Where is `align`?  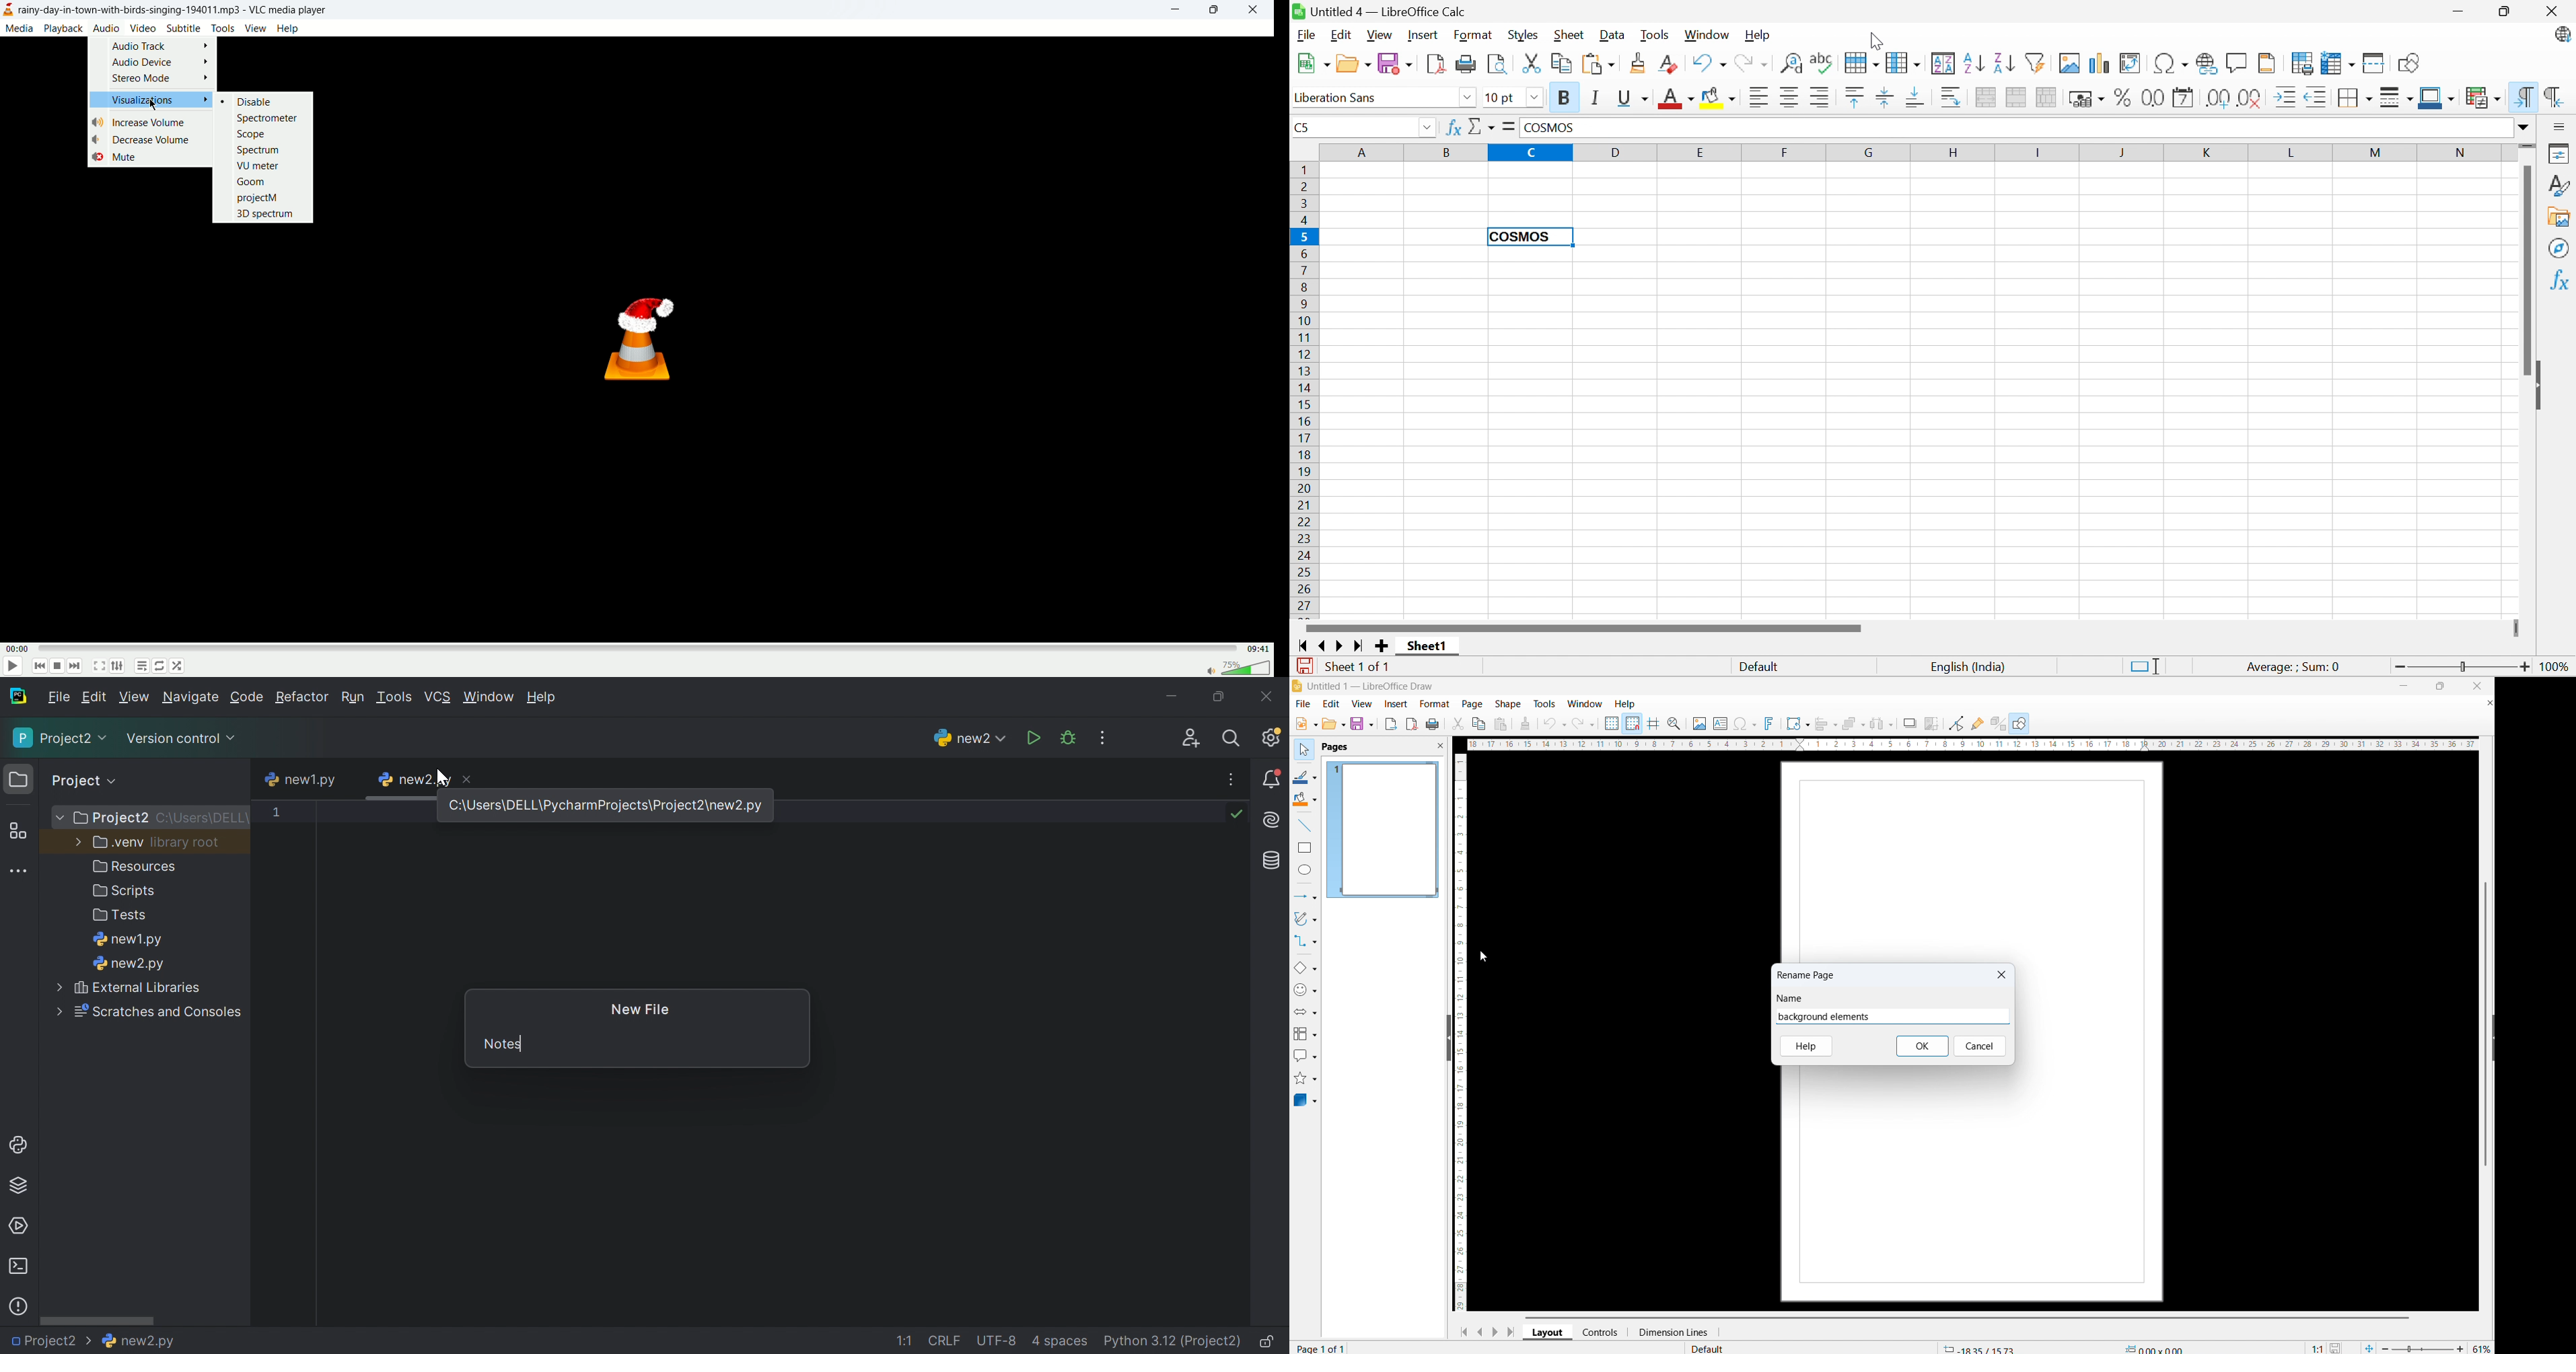 align is located at coordinates (1826, 724).